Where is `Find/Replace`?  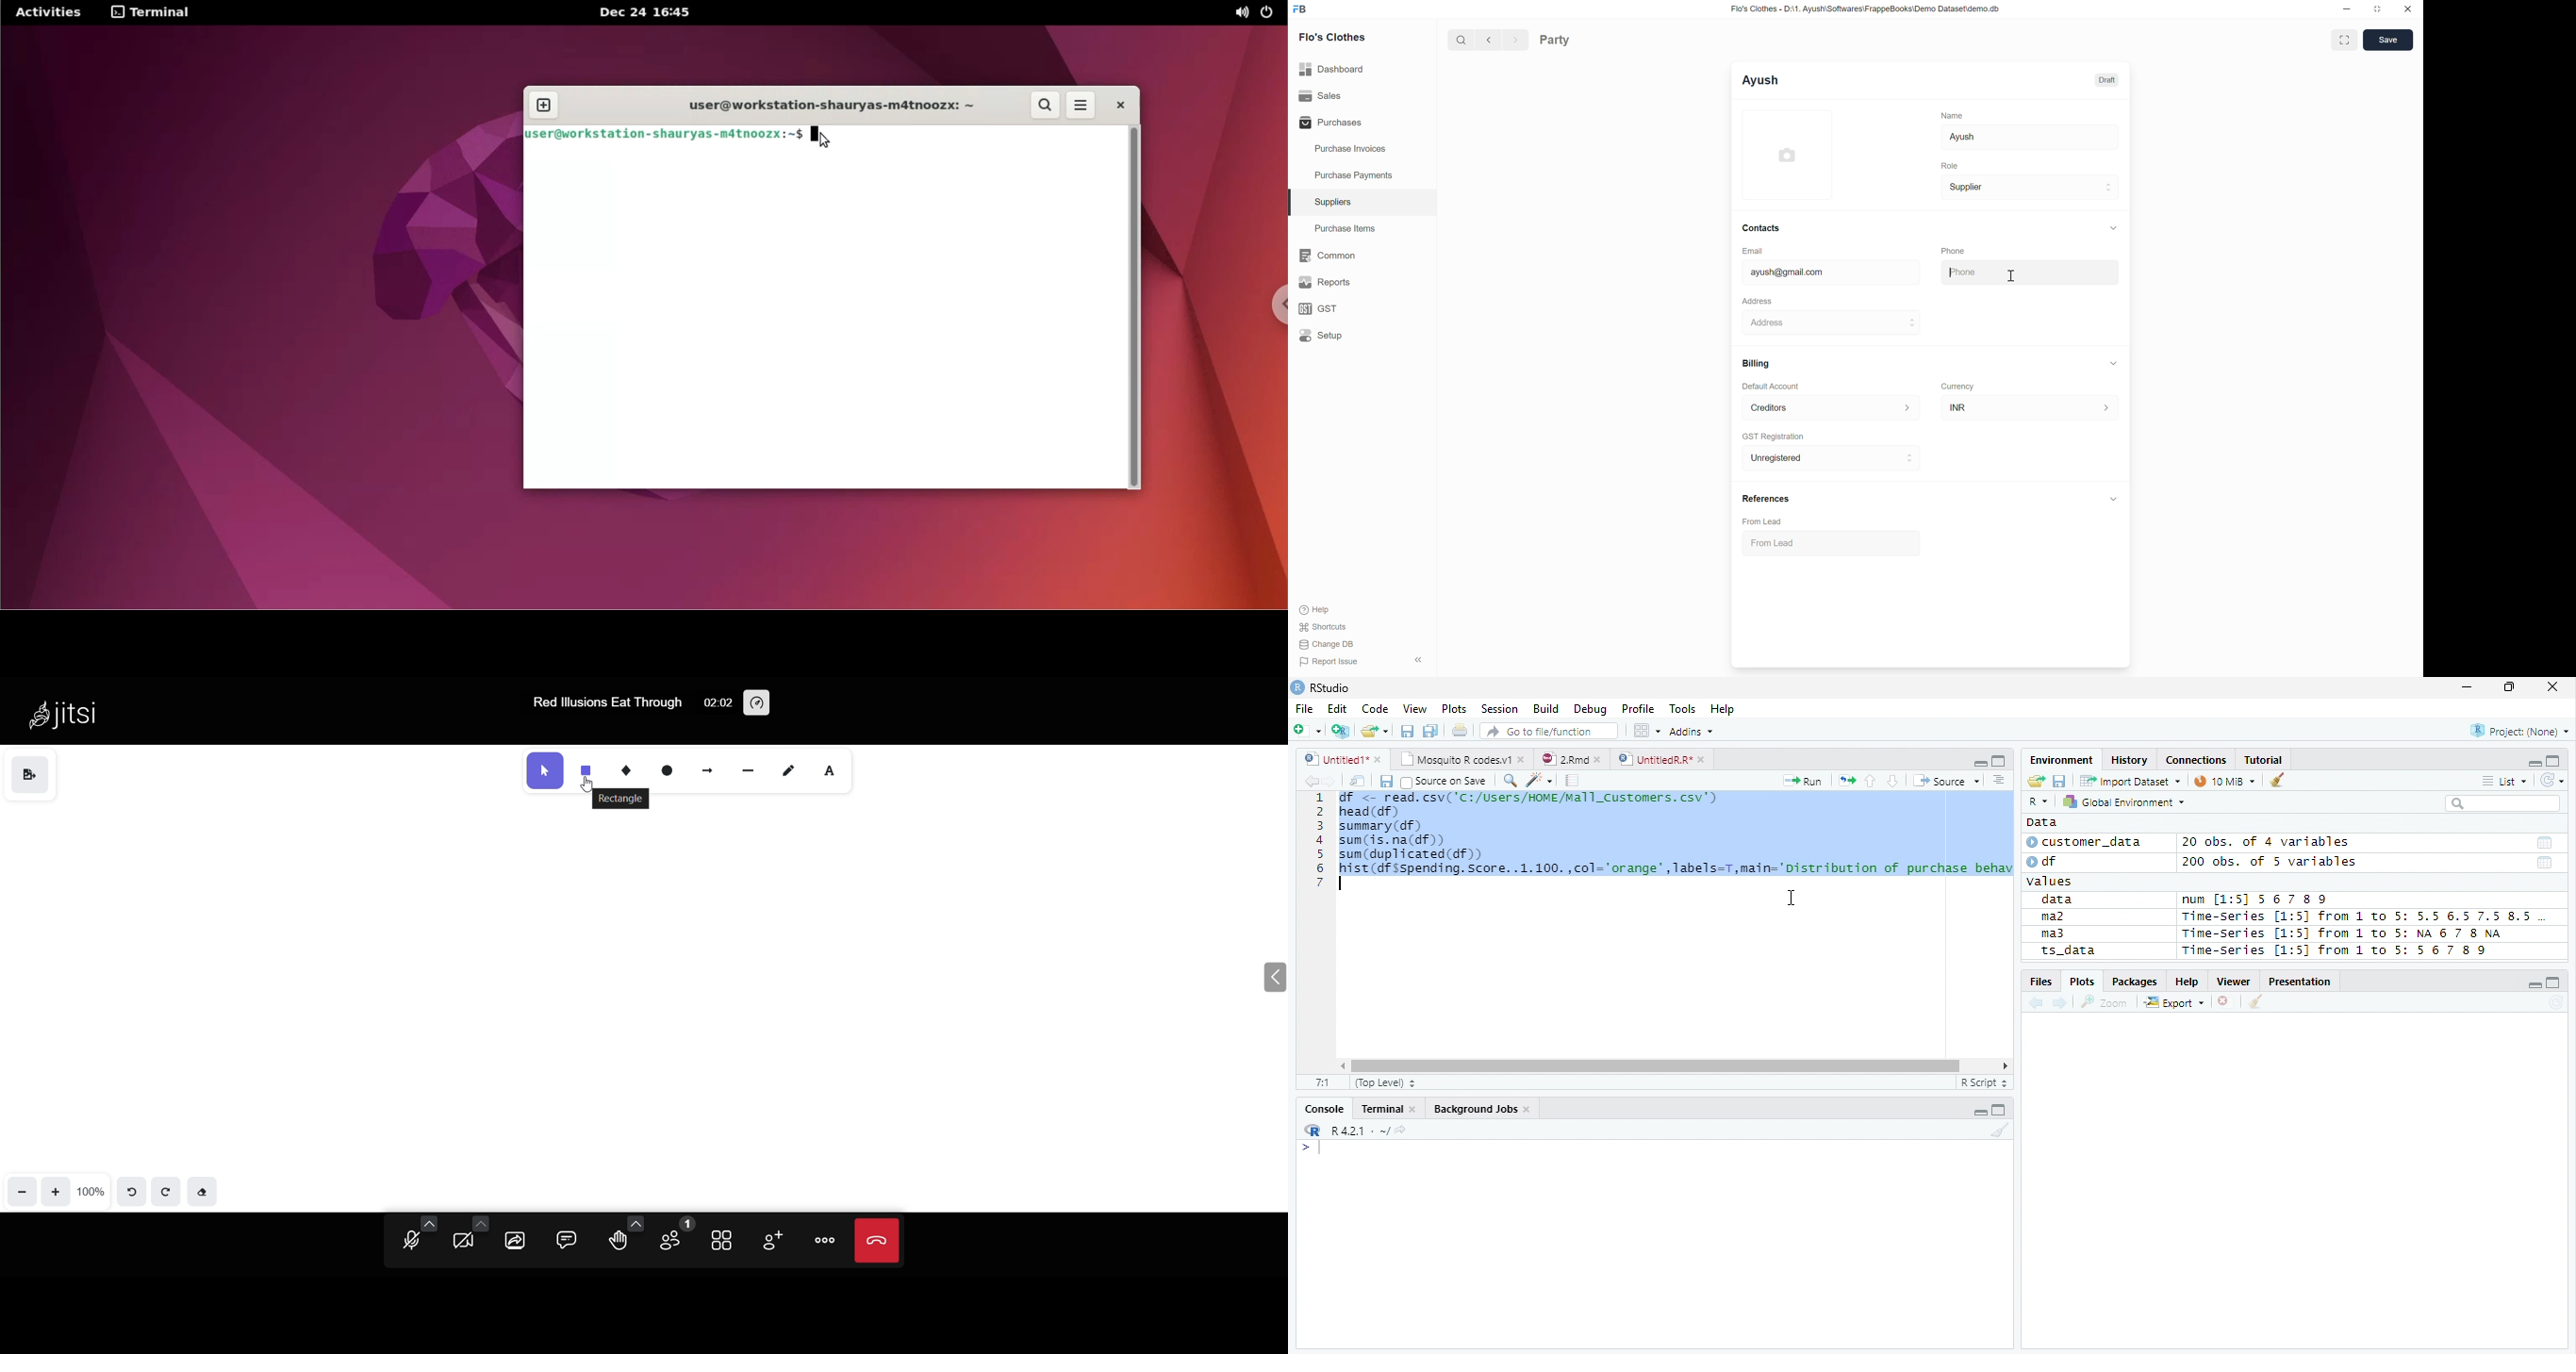
Find/Replace is located at coordinates (1509, 780).